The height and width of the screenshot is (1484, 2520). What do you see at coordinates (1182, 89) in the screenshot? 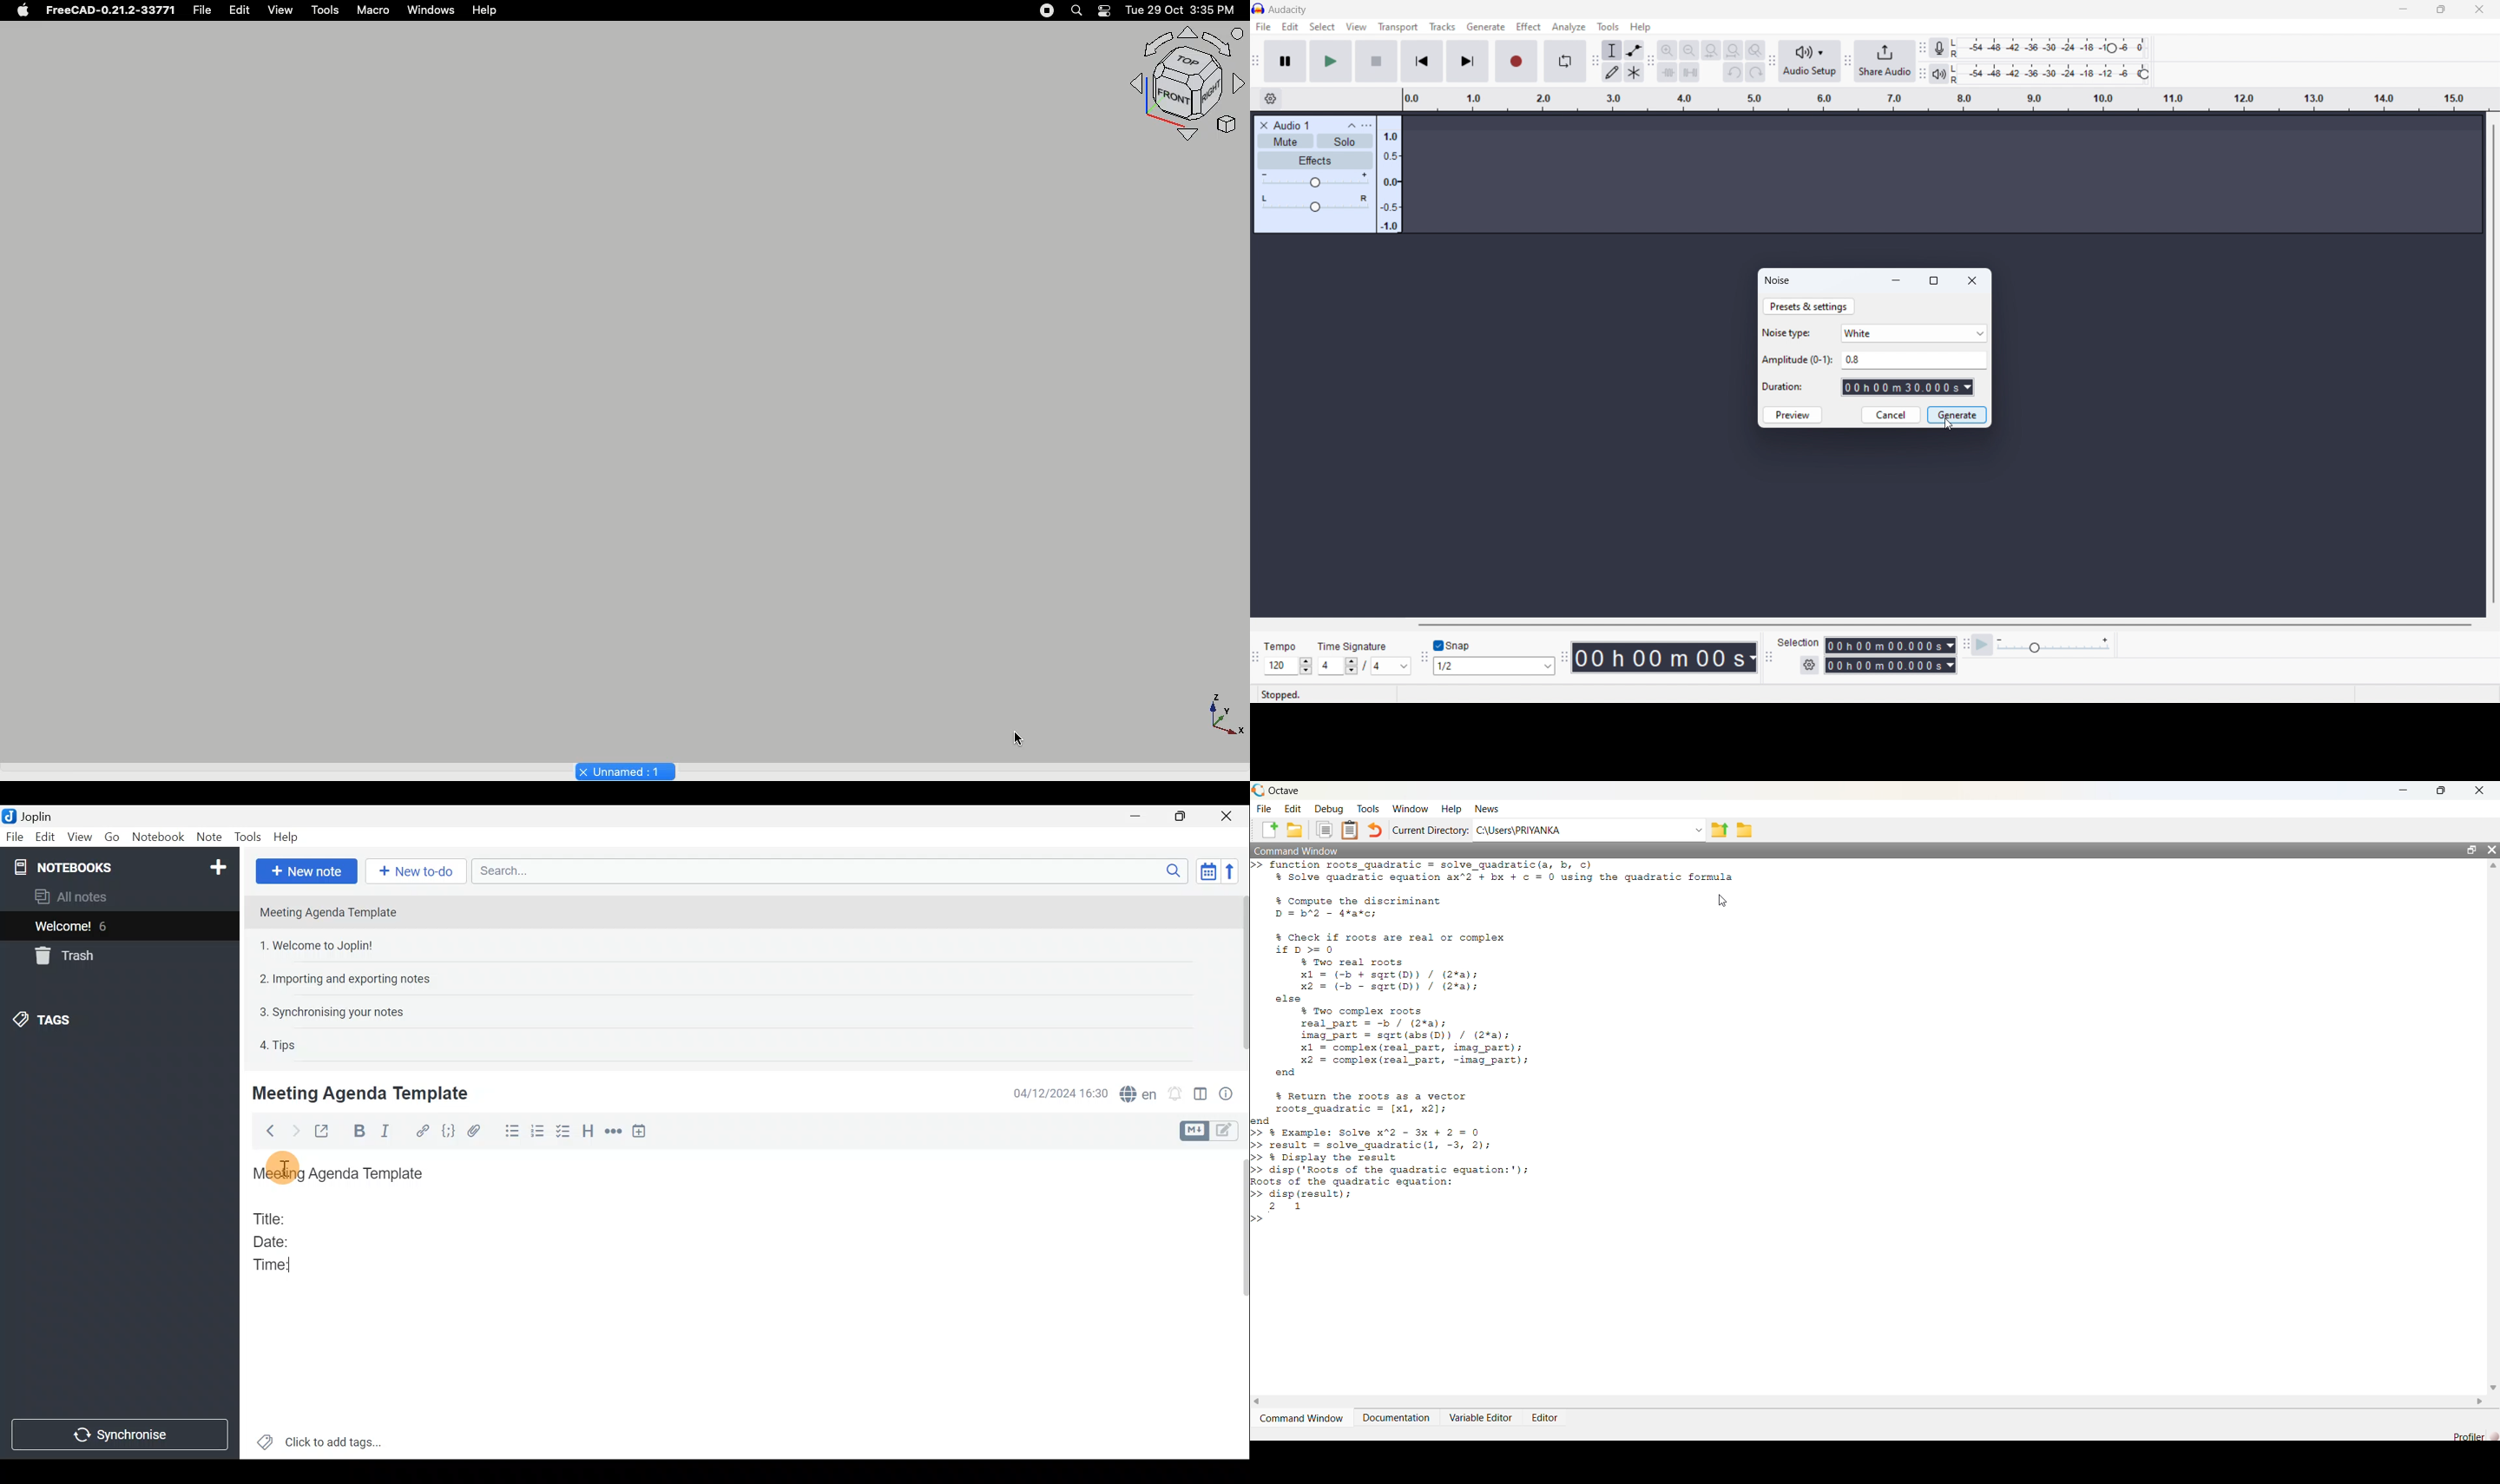
I see `Visualizer` at bounding box center [1182, 89].